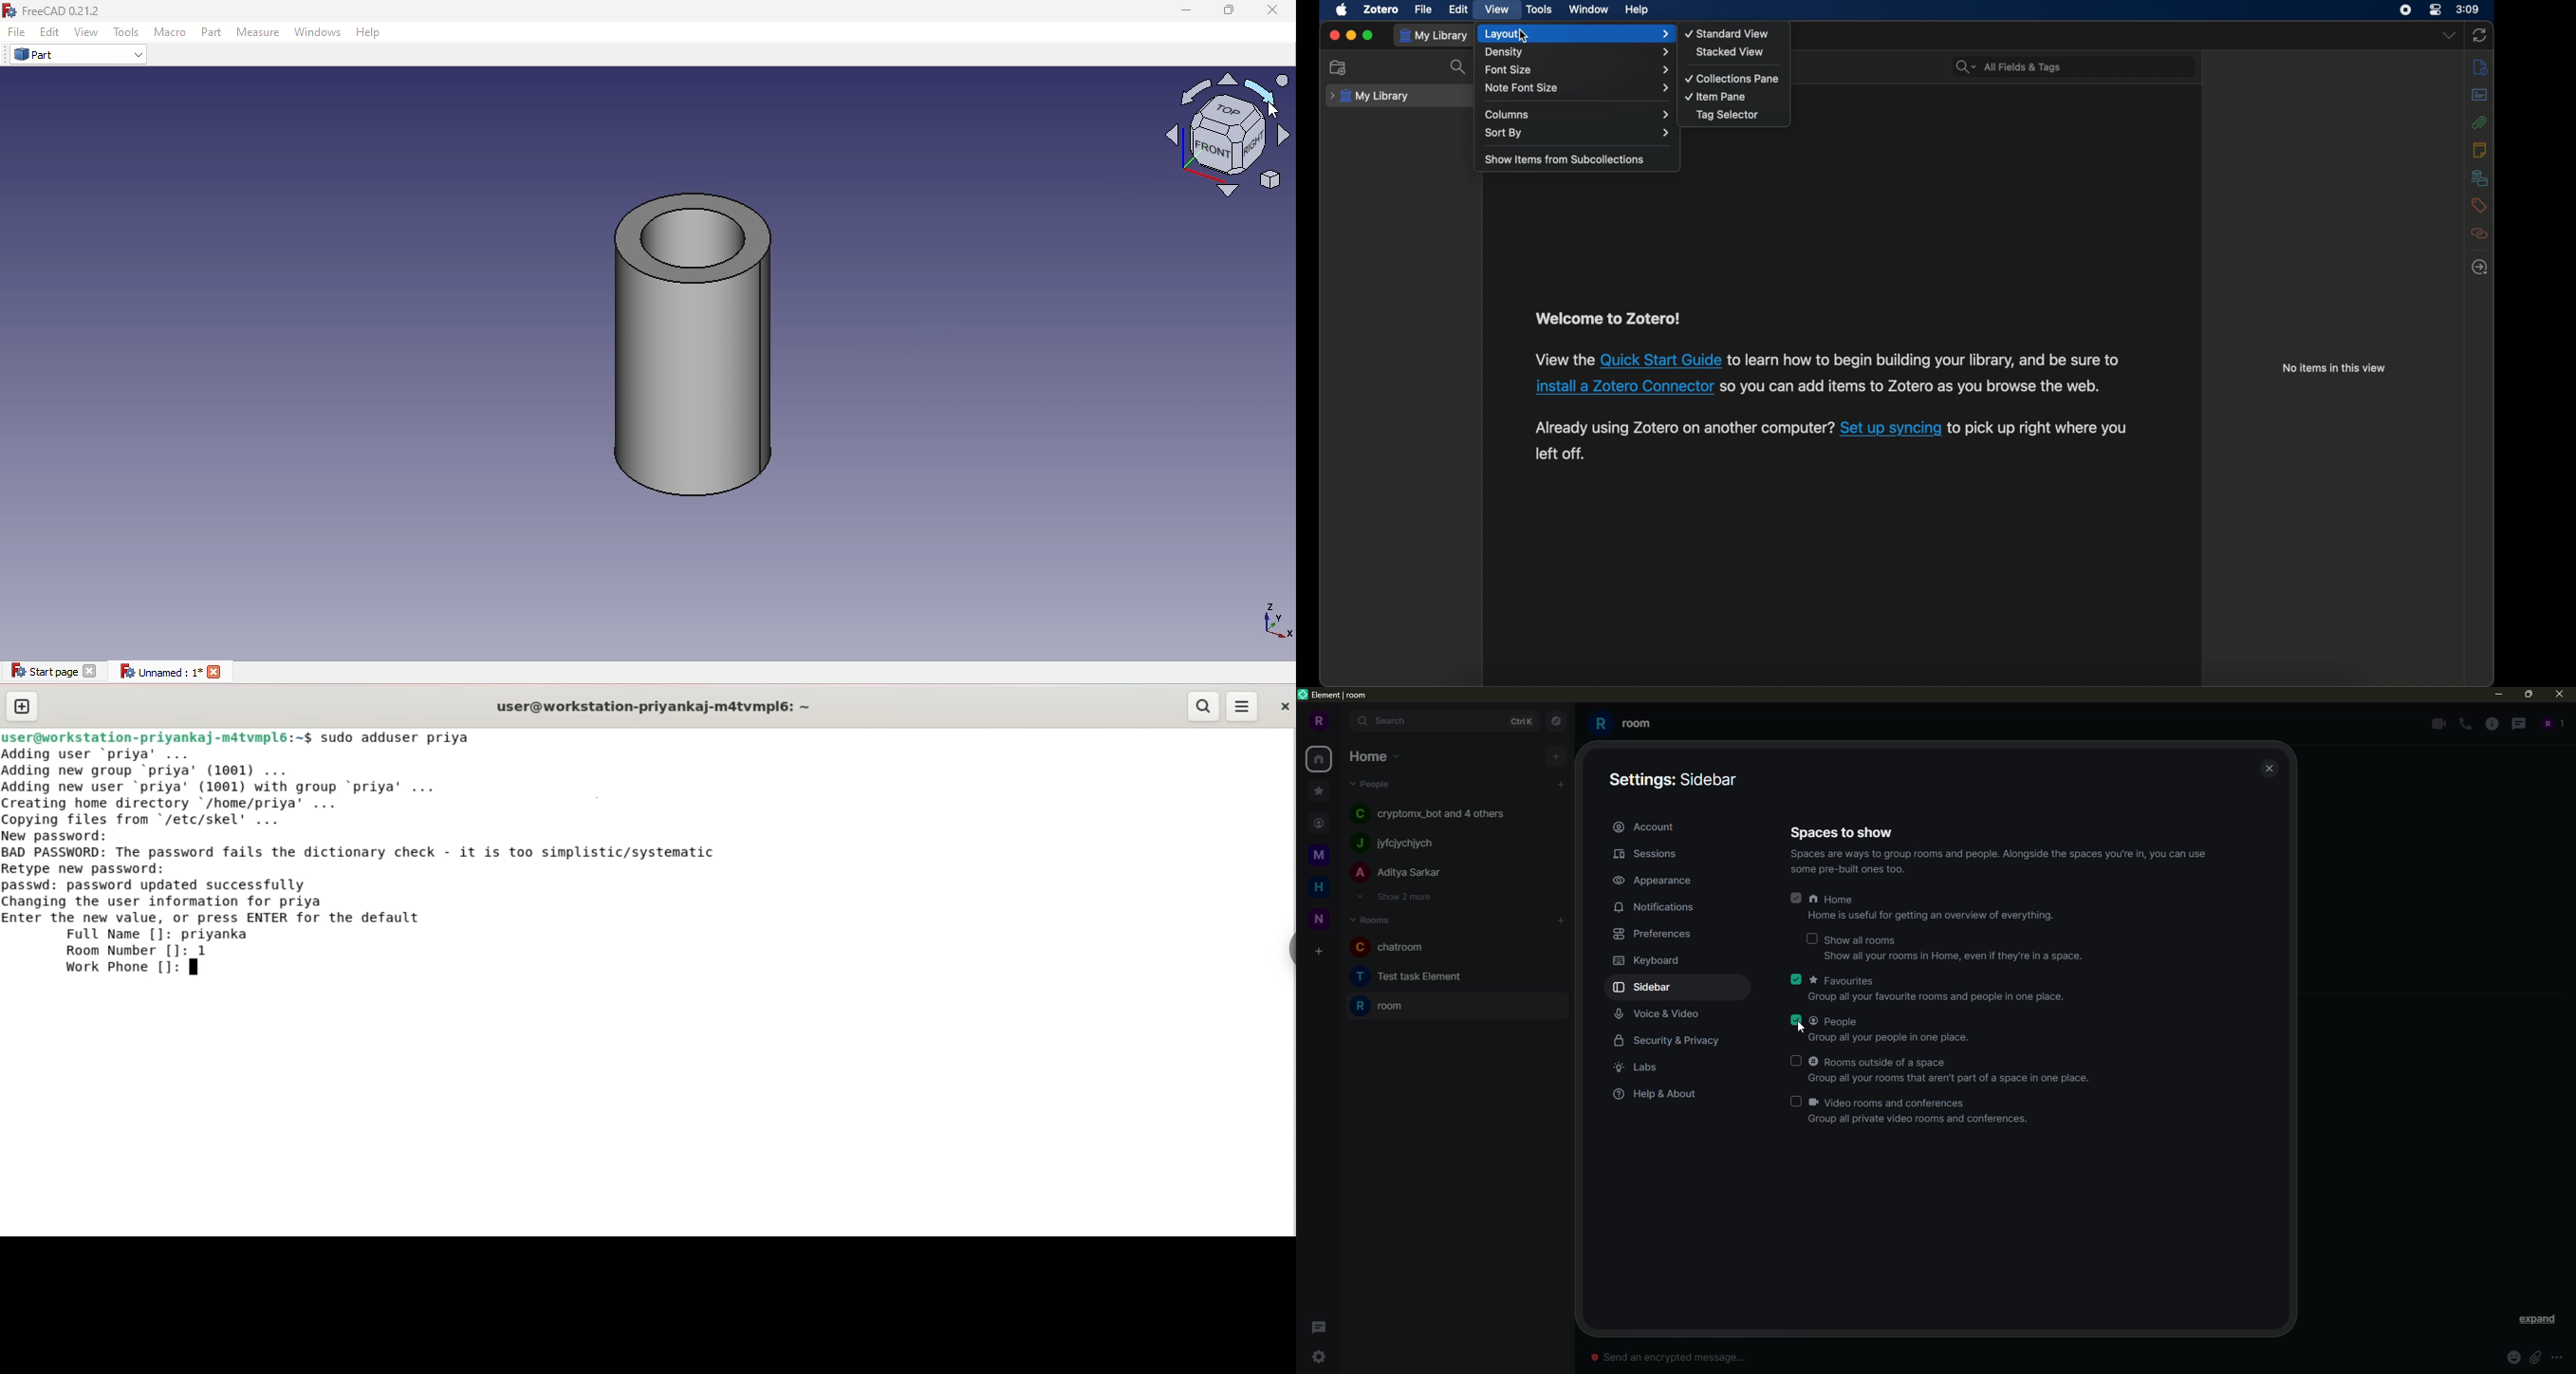  What do you see at coordinates (1810, 939) in the screenshot?
I see `select` at bounding box center [1810, 939].